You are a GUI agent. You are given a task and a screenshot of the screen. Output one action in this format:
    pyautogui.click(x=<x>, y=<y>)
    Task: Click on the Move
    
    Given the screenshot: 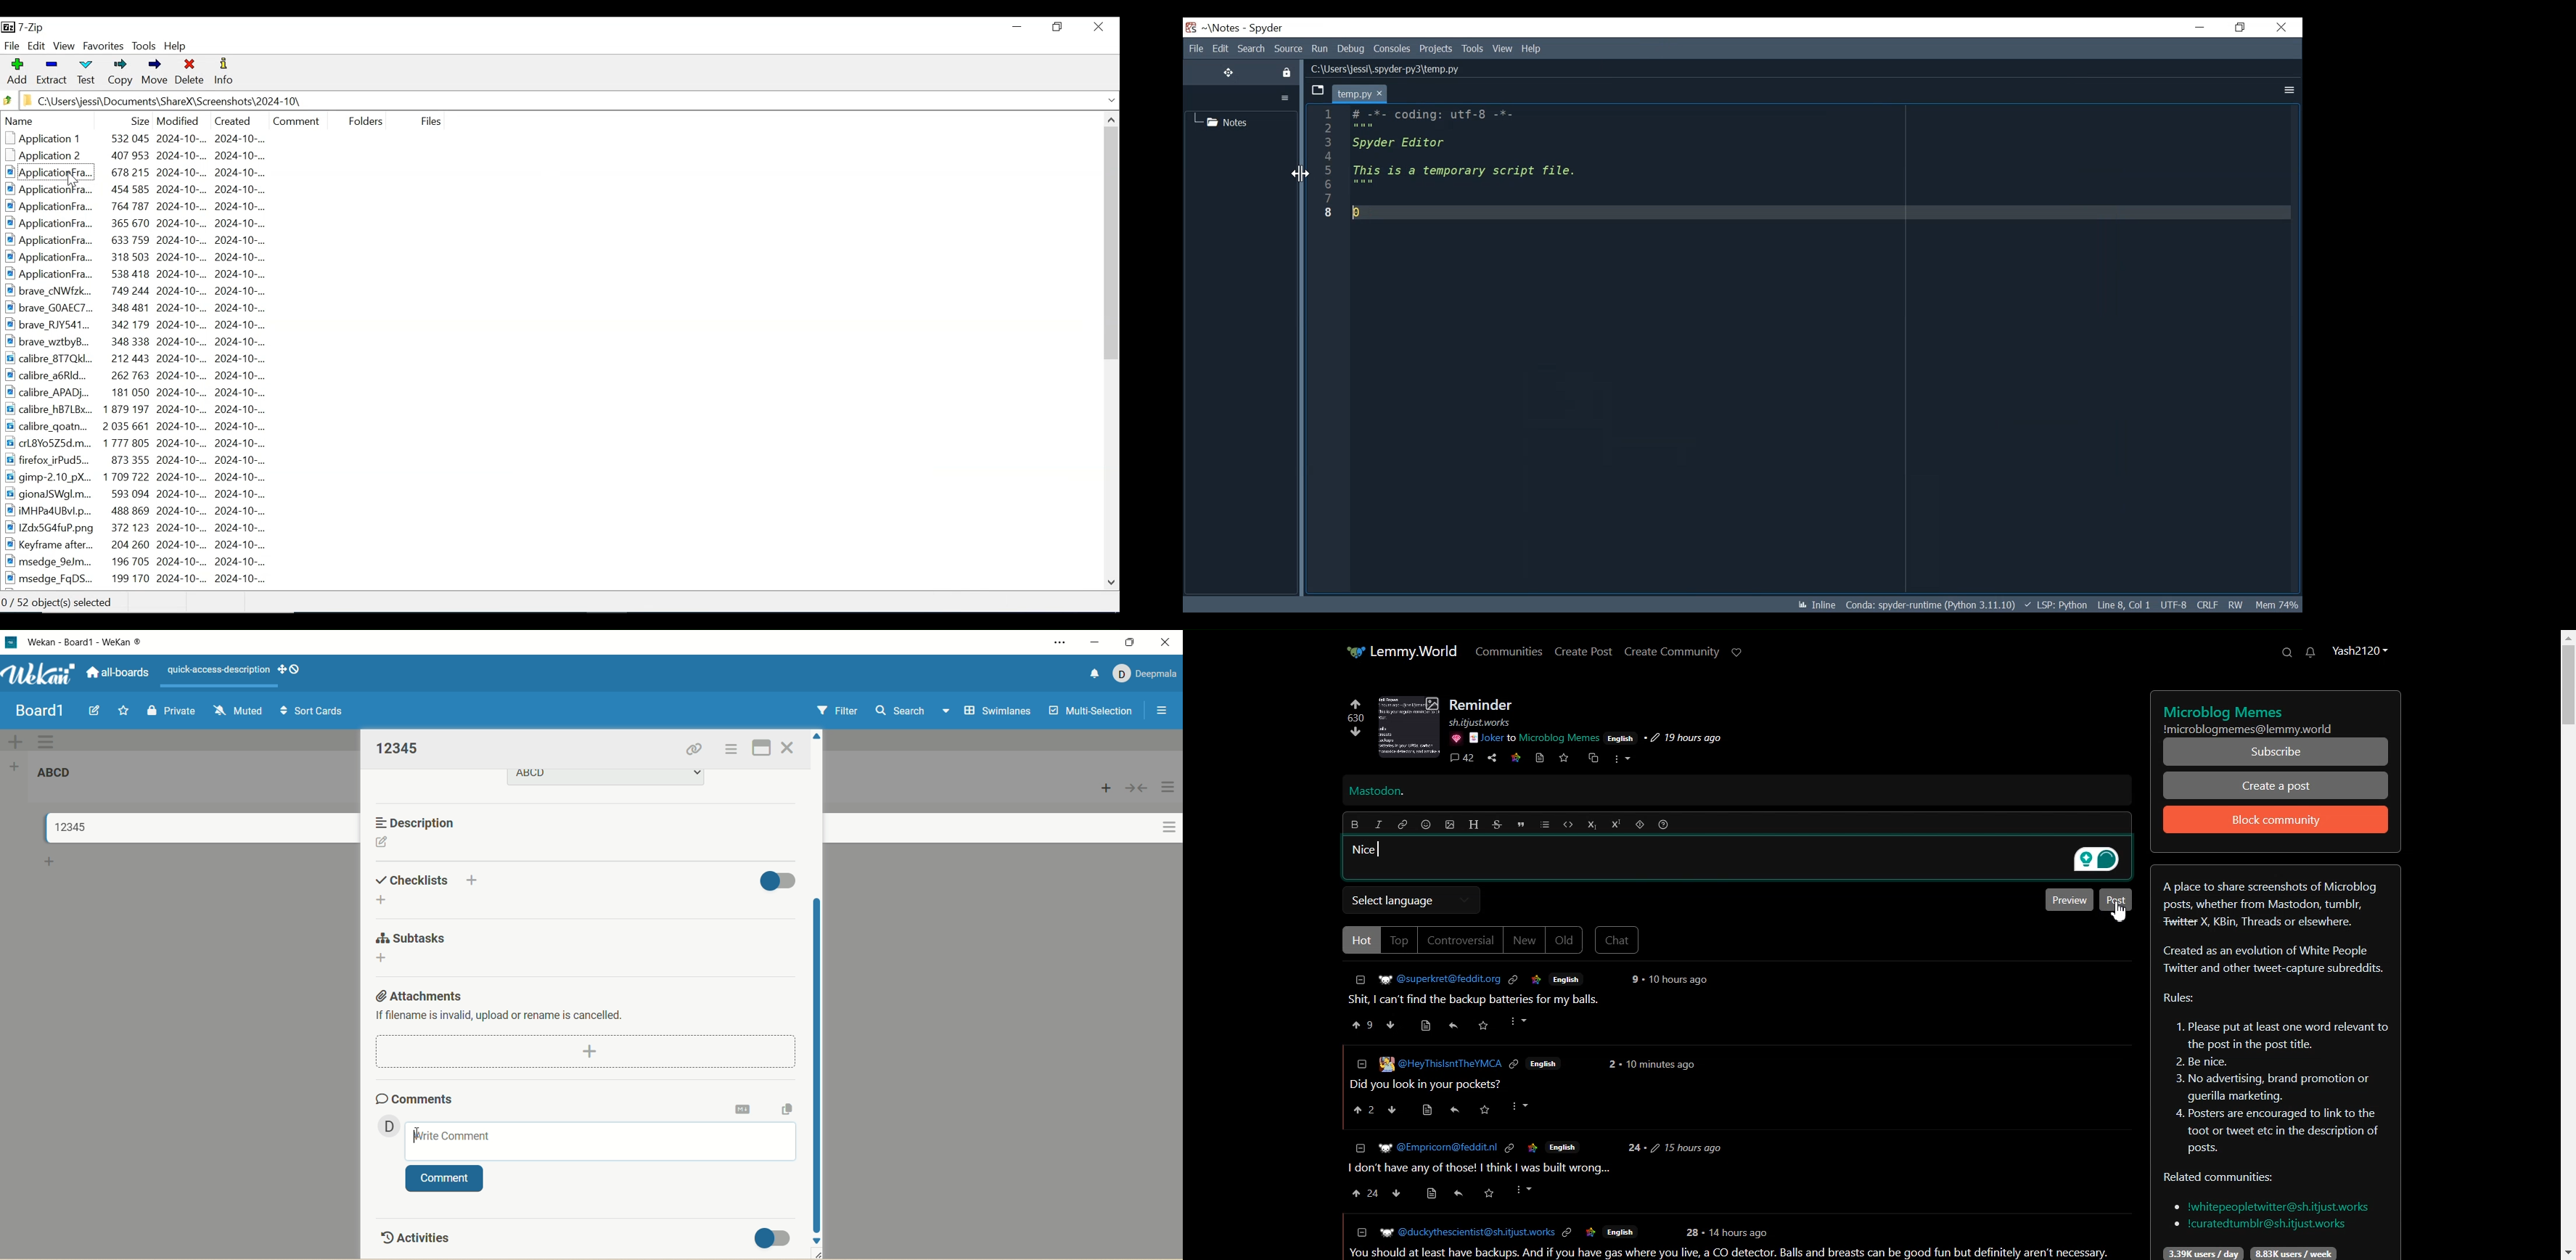 What is the action you would take?
    pyautogui.click(x=1229, y=73)
    